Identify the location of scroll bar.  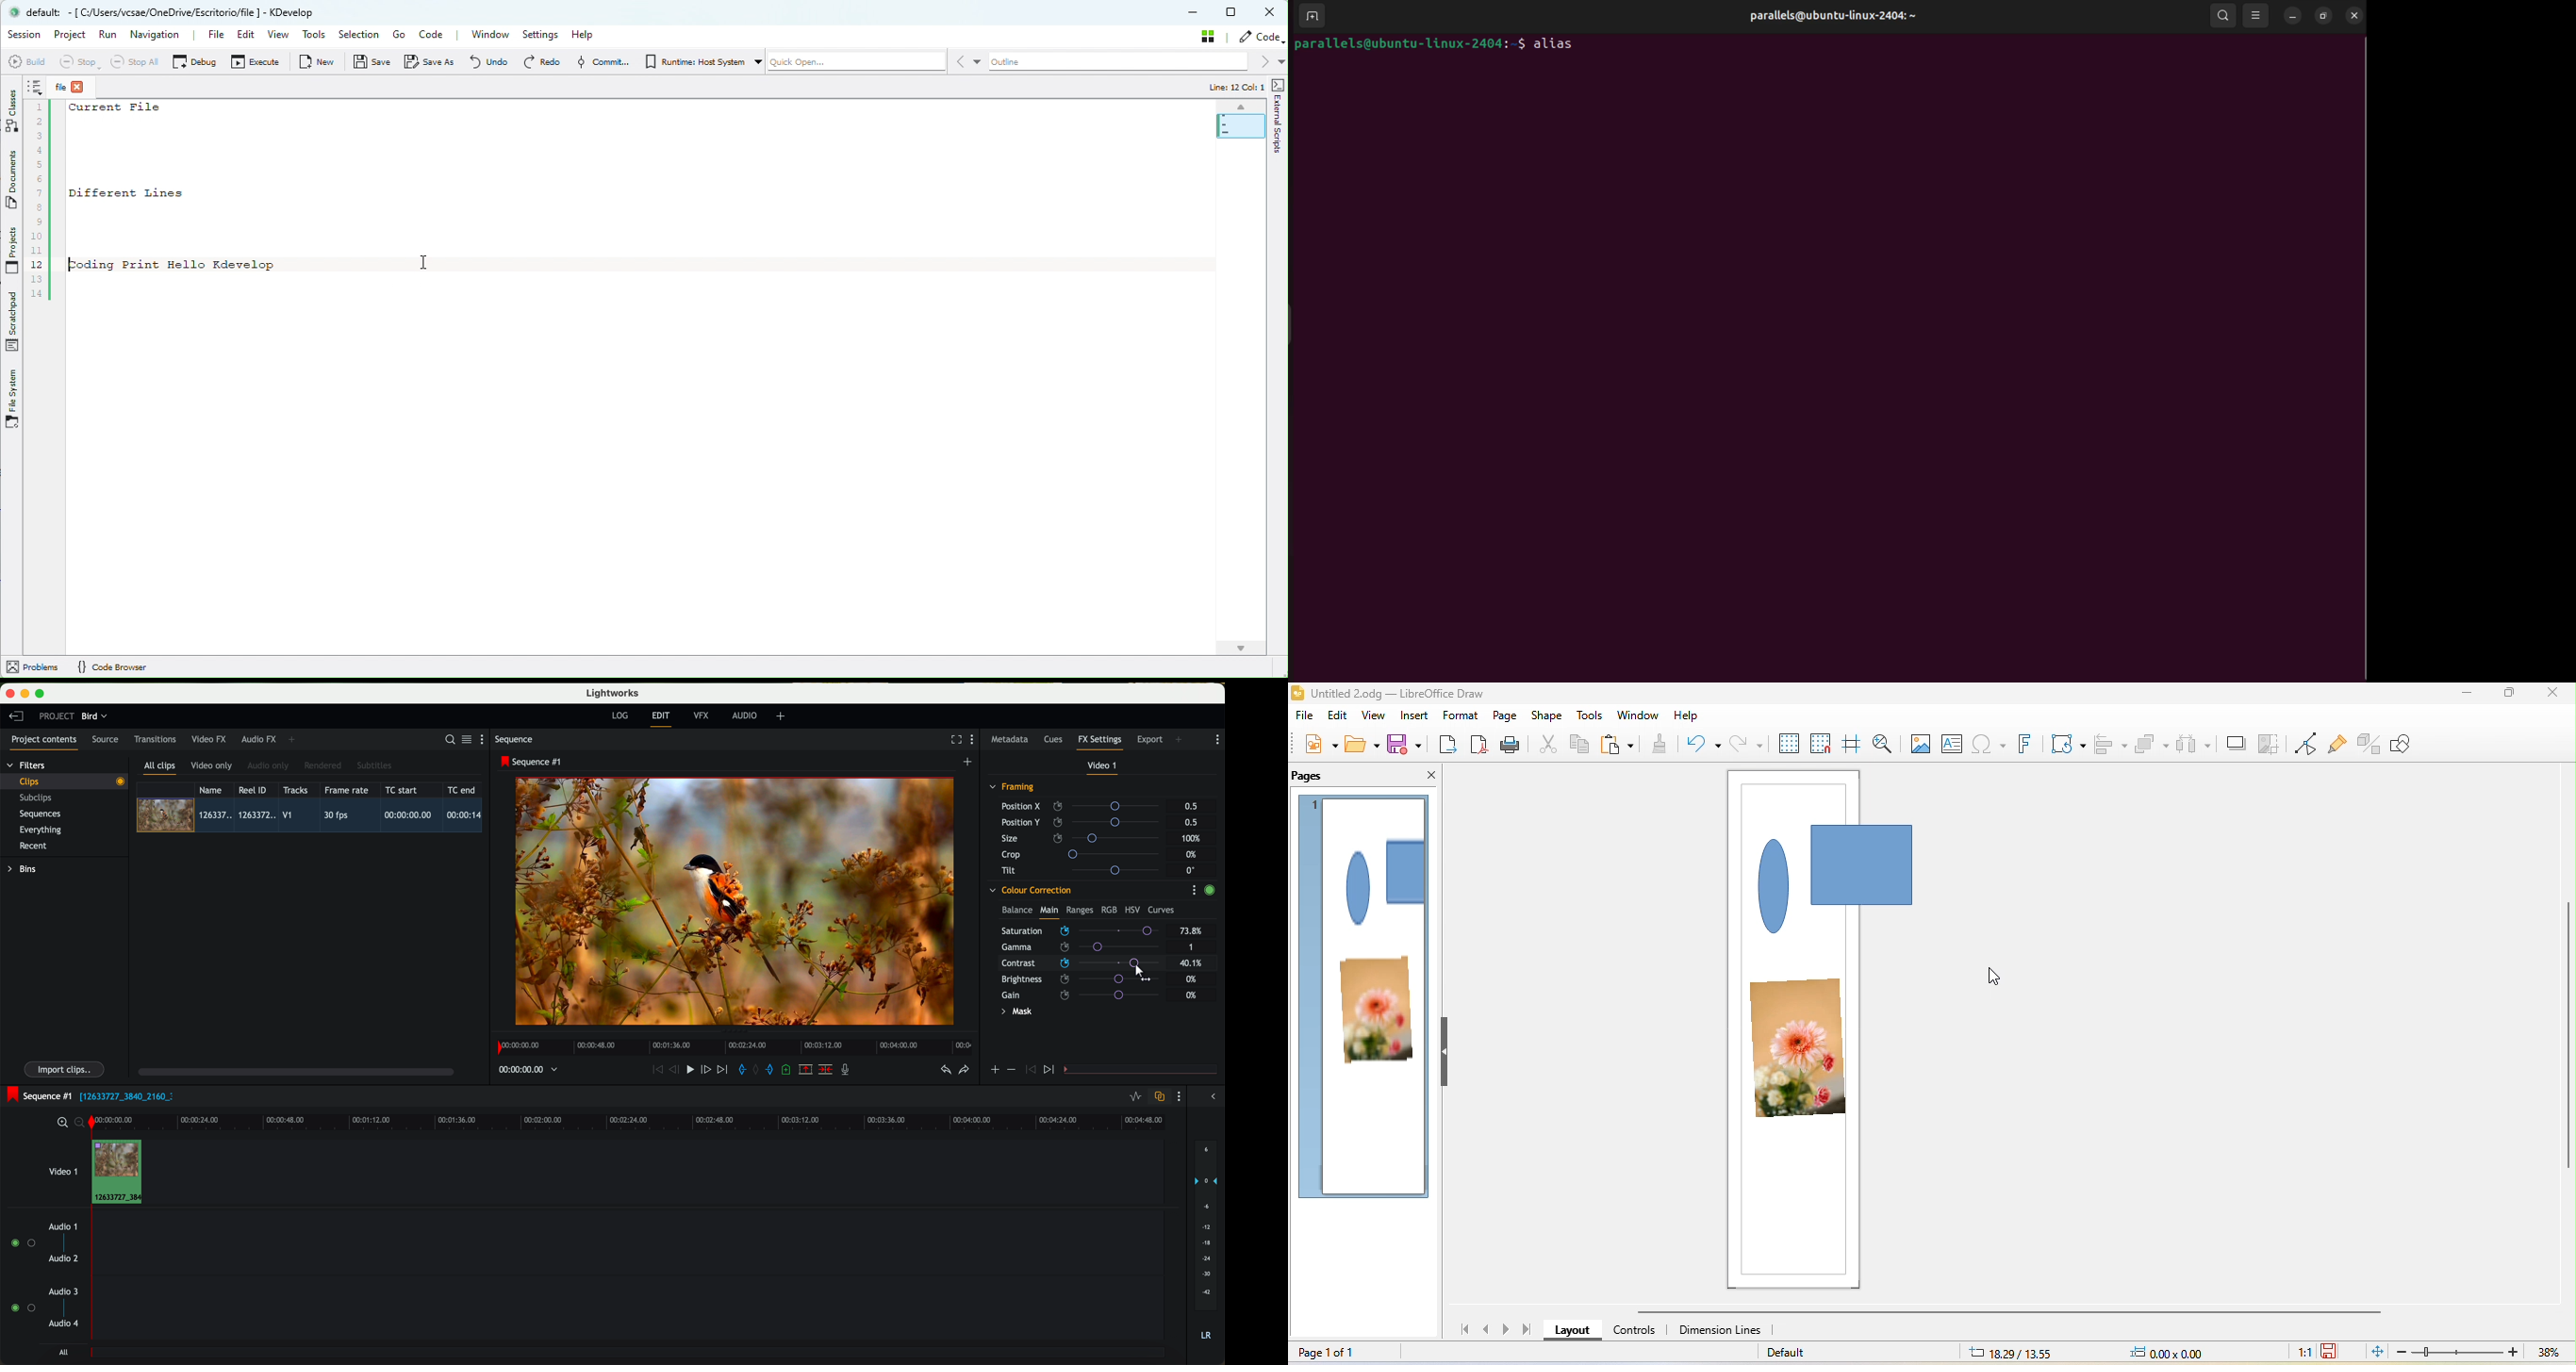
(295, 1071).